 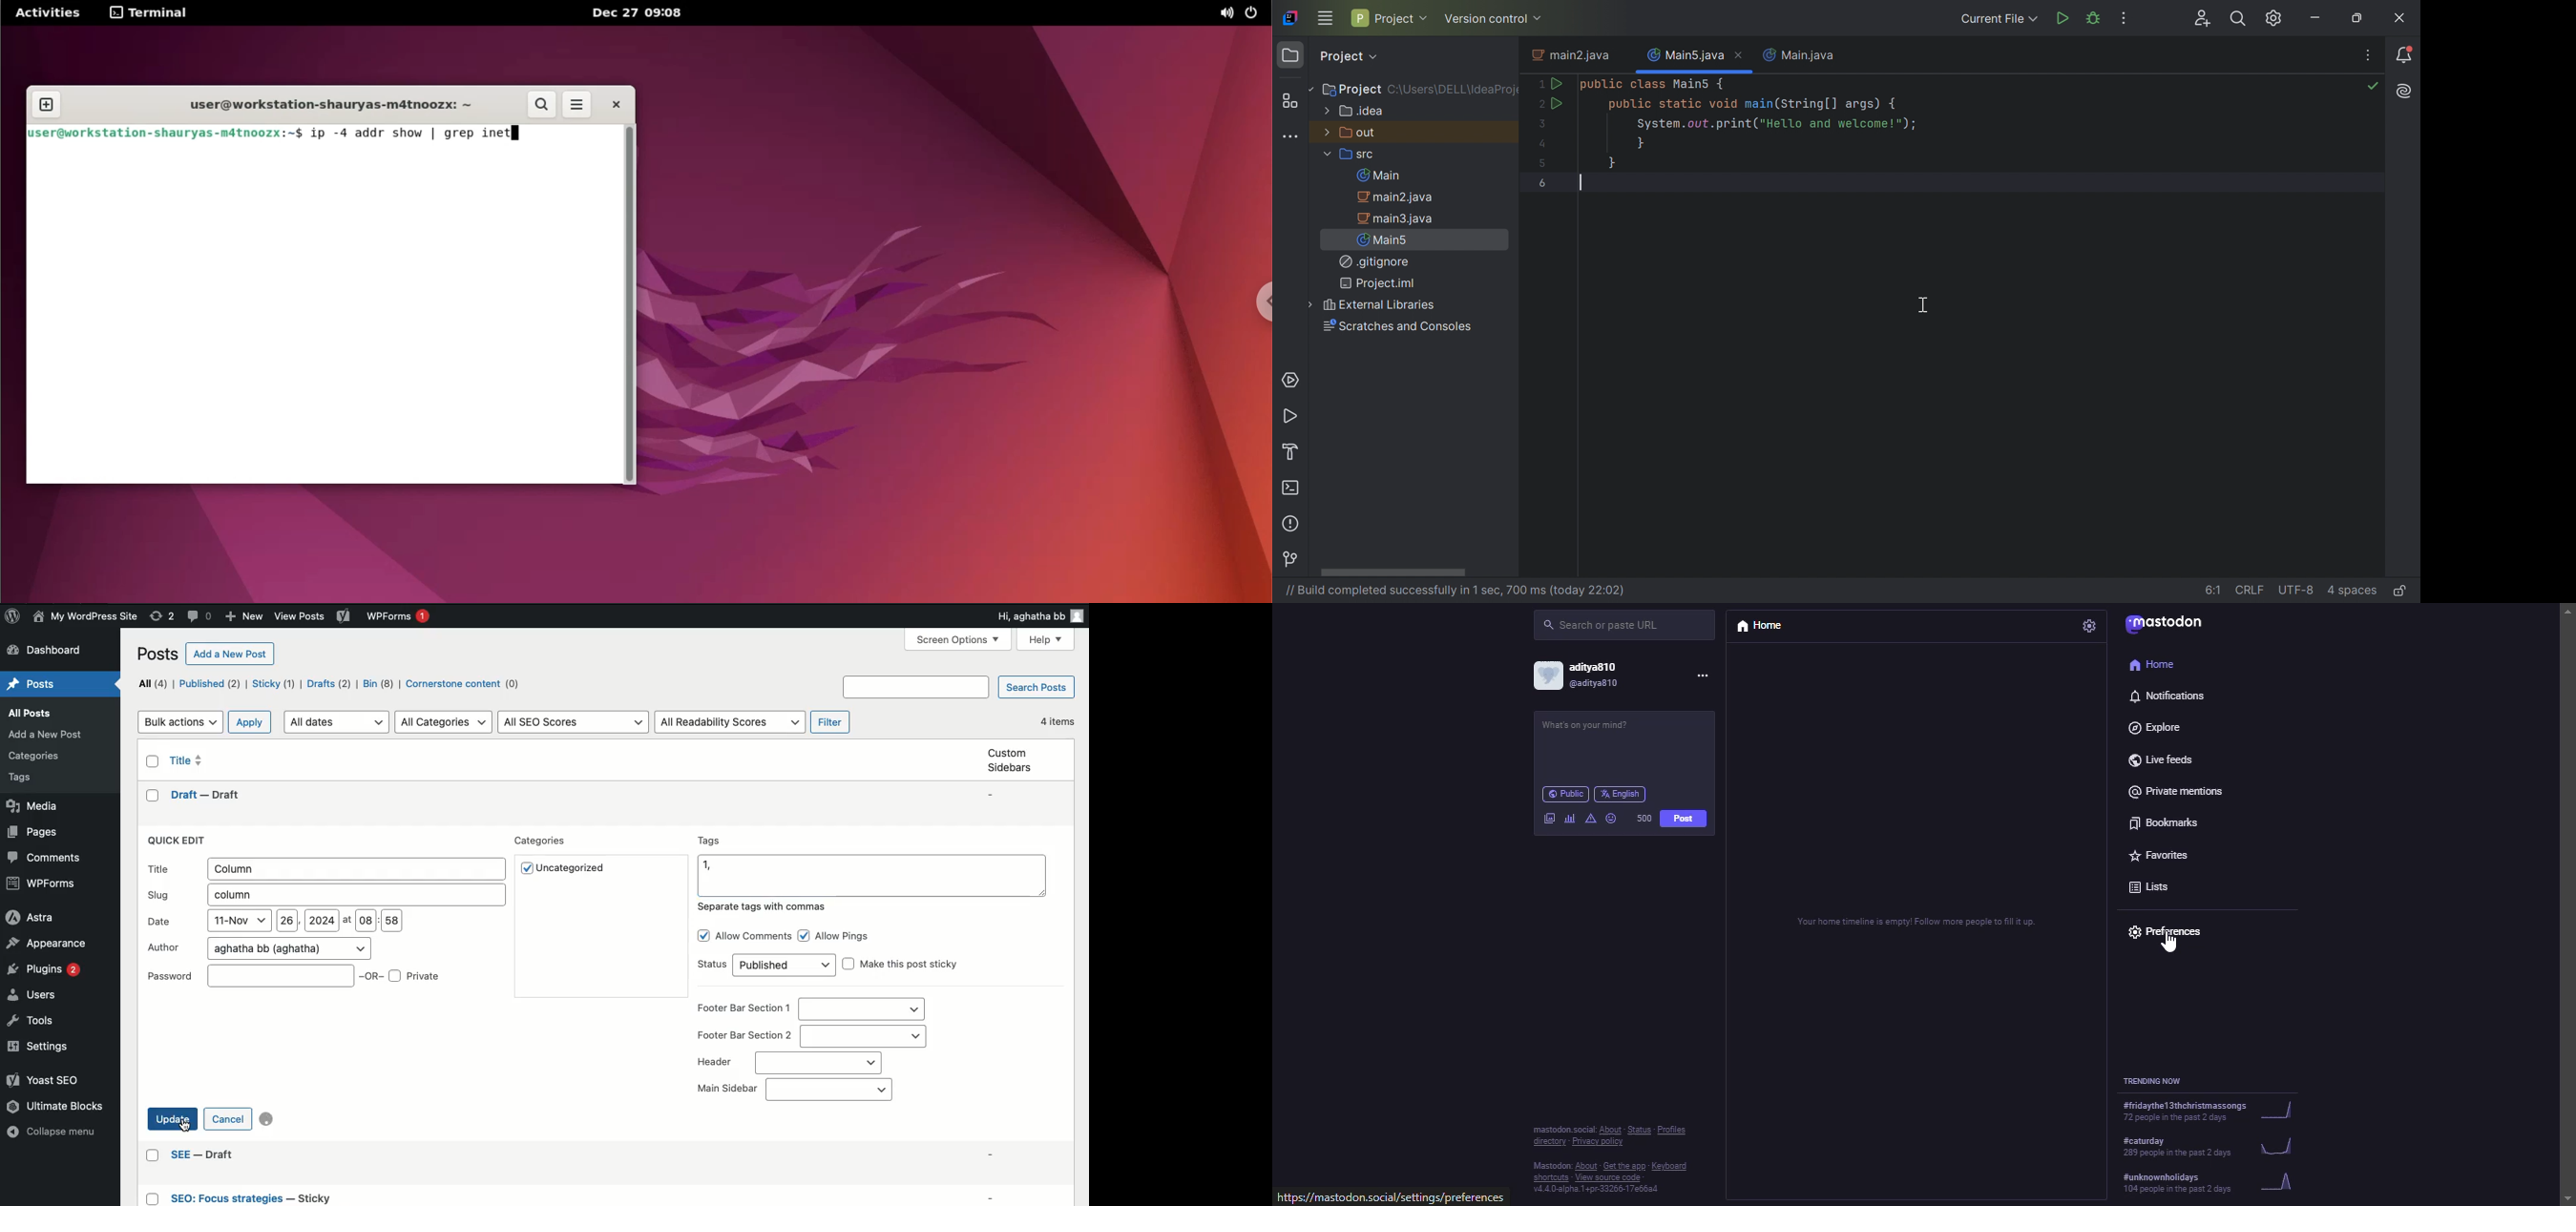 What do you see at coordinates (163, 617) in the screenshot?
I see `Revisions` at bounding box center [163, 617].